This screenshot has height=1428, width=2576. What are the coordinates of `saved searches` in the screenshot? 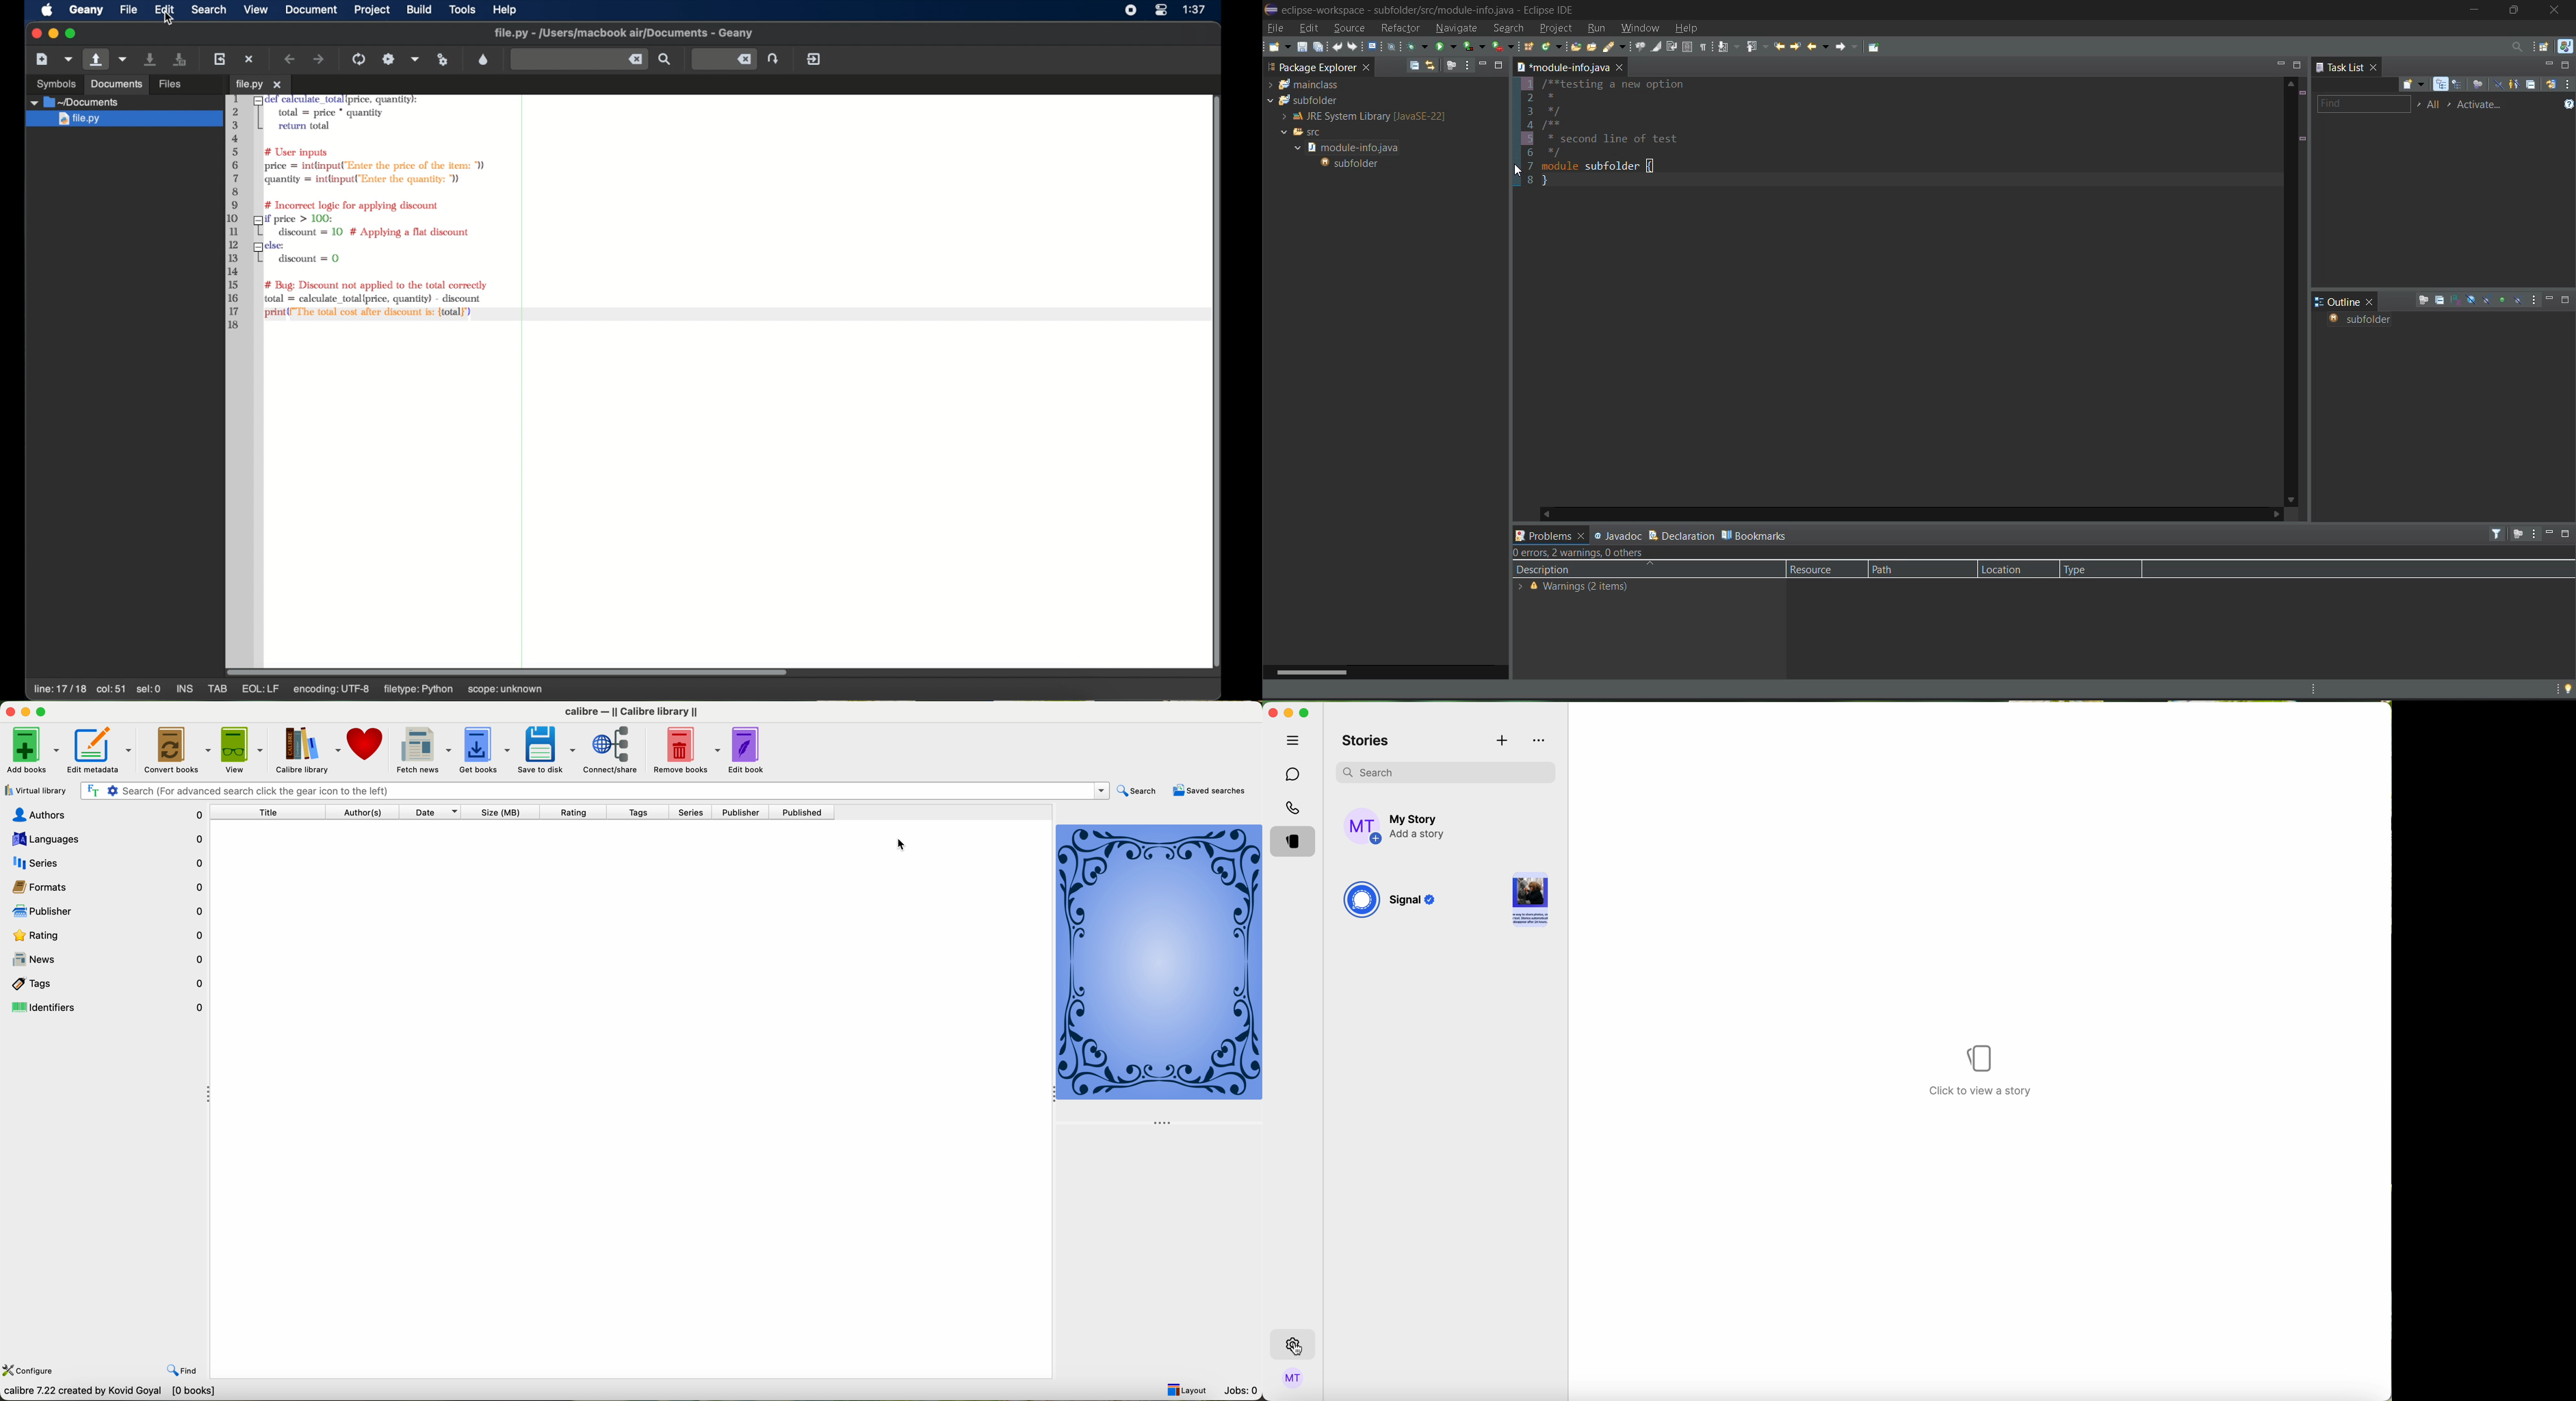 It's located at (1208, 791).